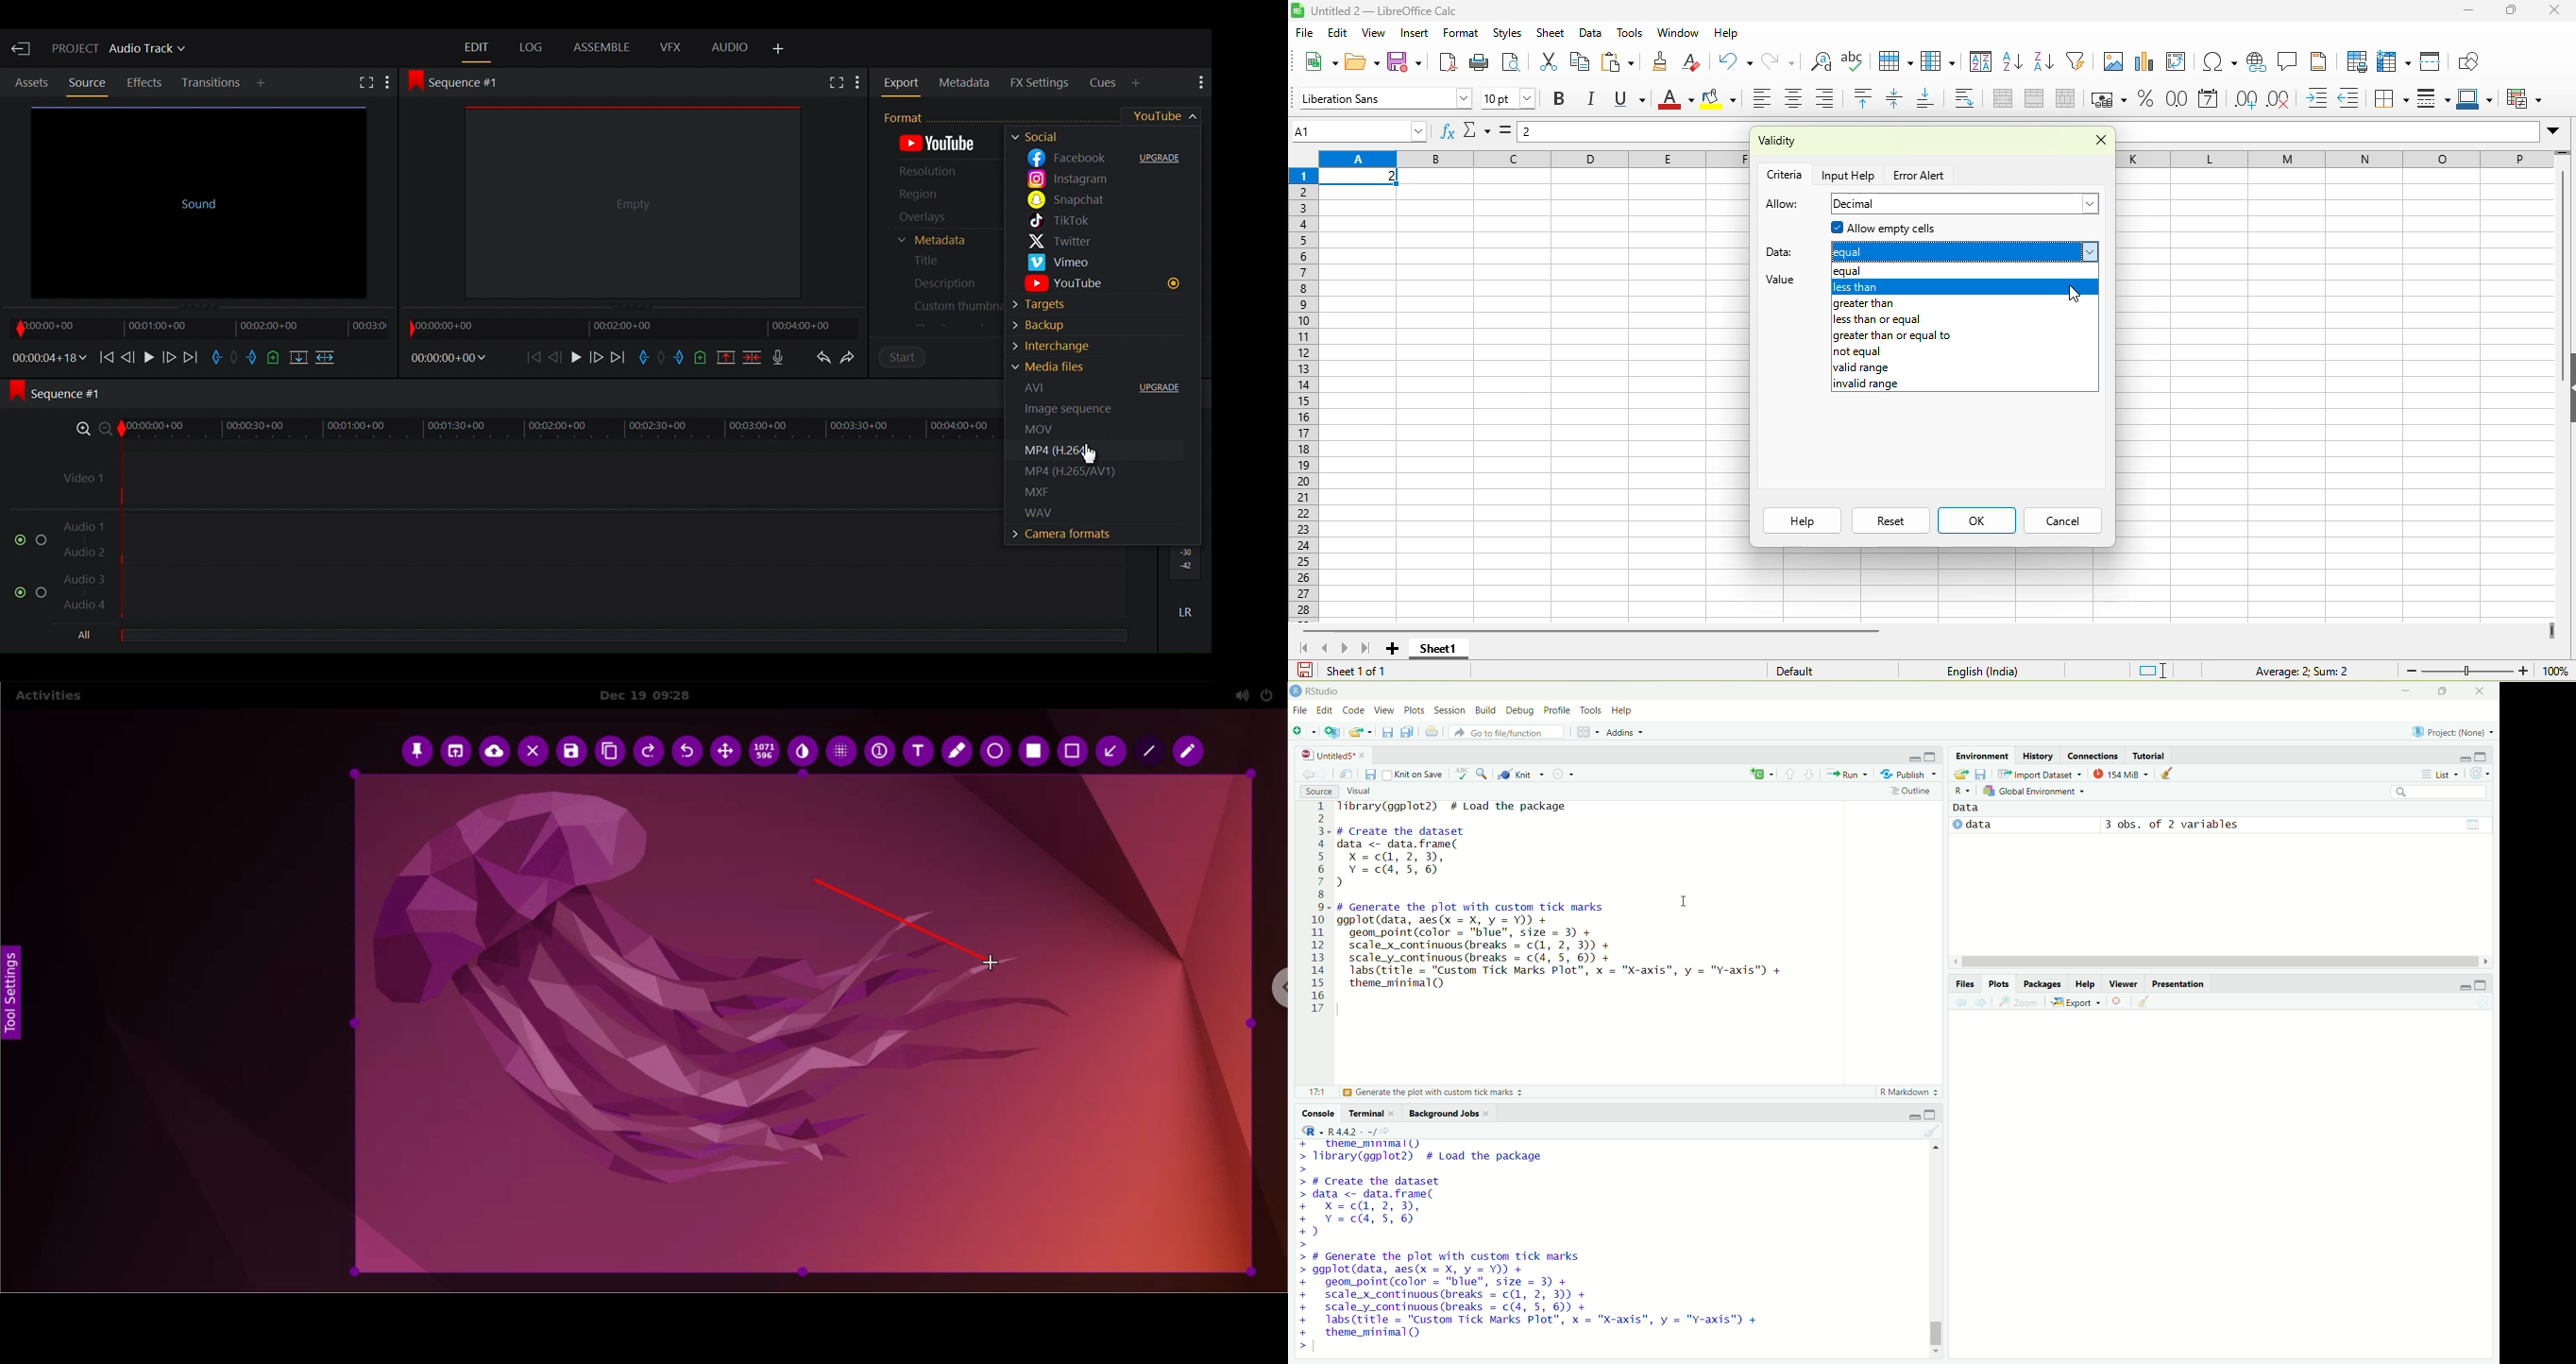  I want to click on print preview, so click(1514, 63).